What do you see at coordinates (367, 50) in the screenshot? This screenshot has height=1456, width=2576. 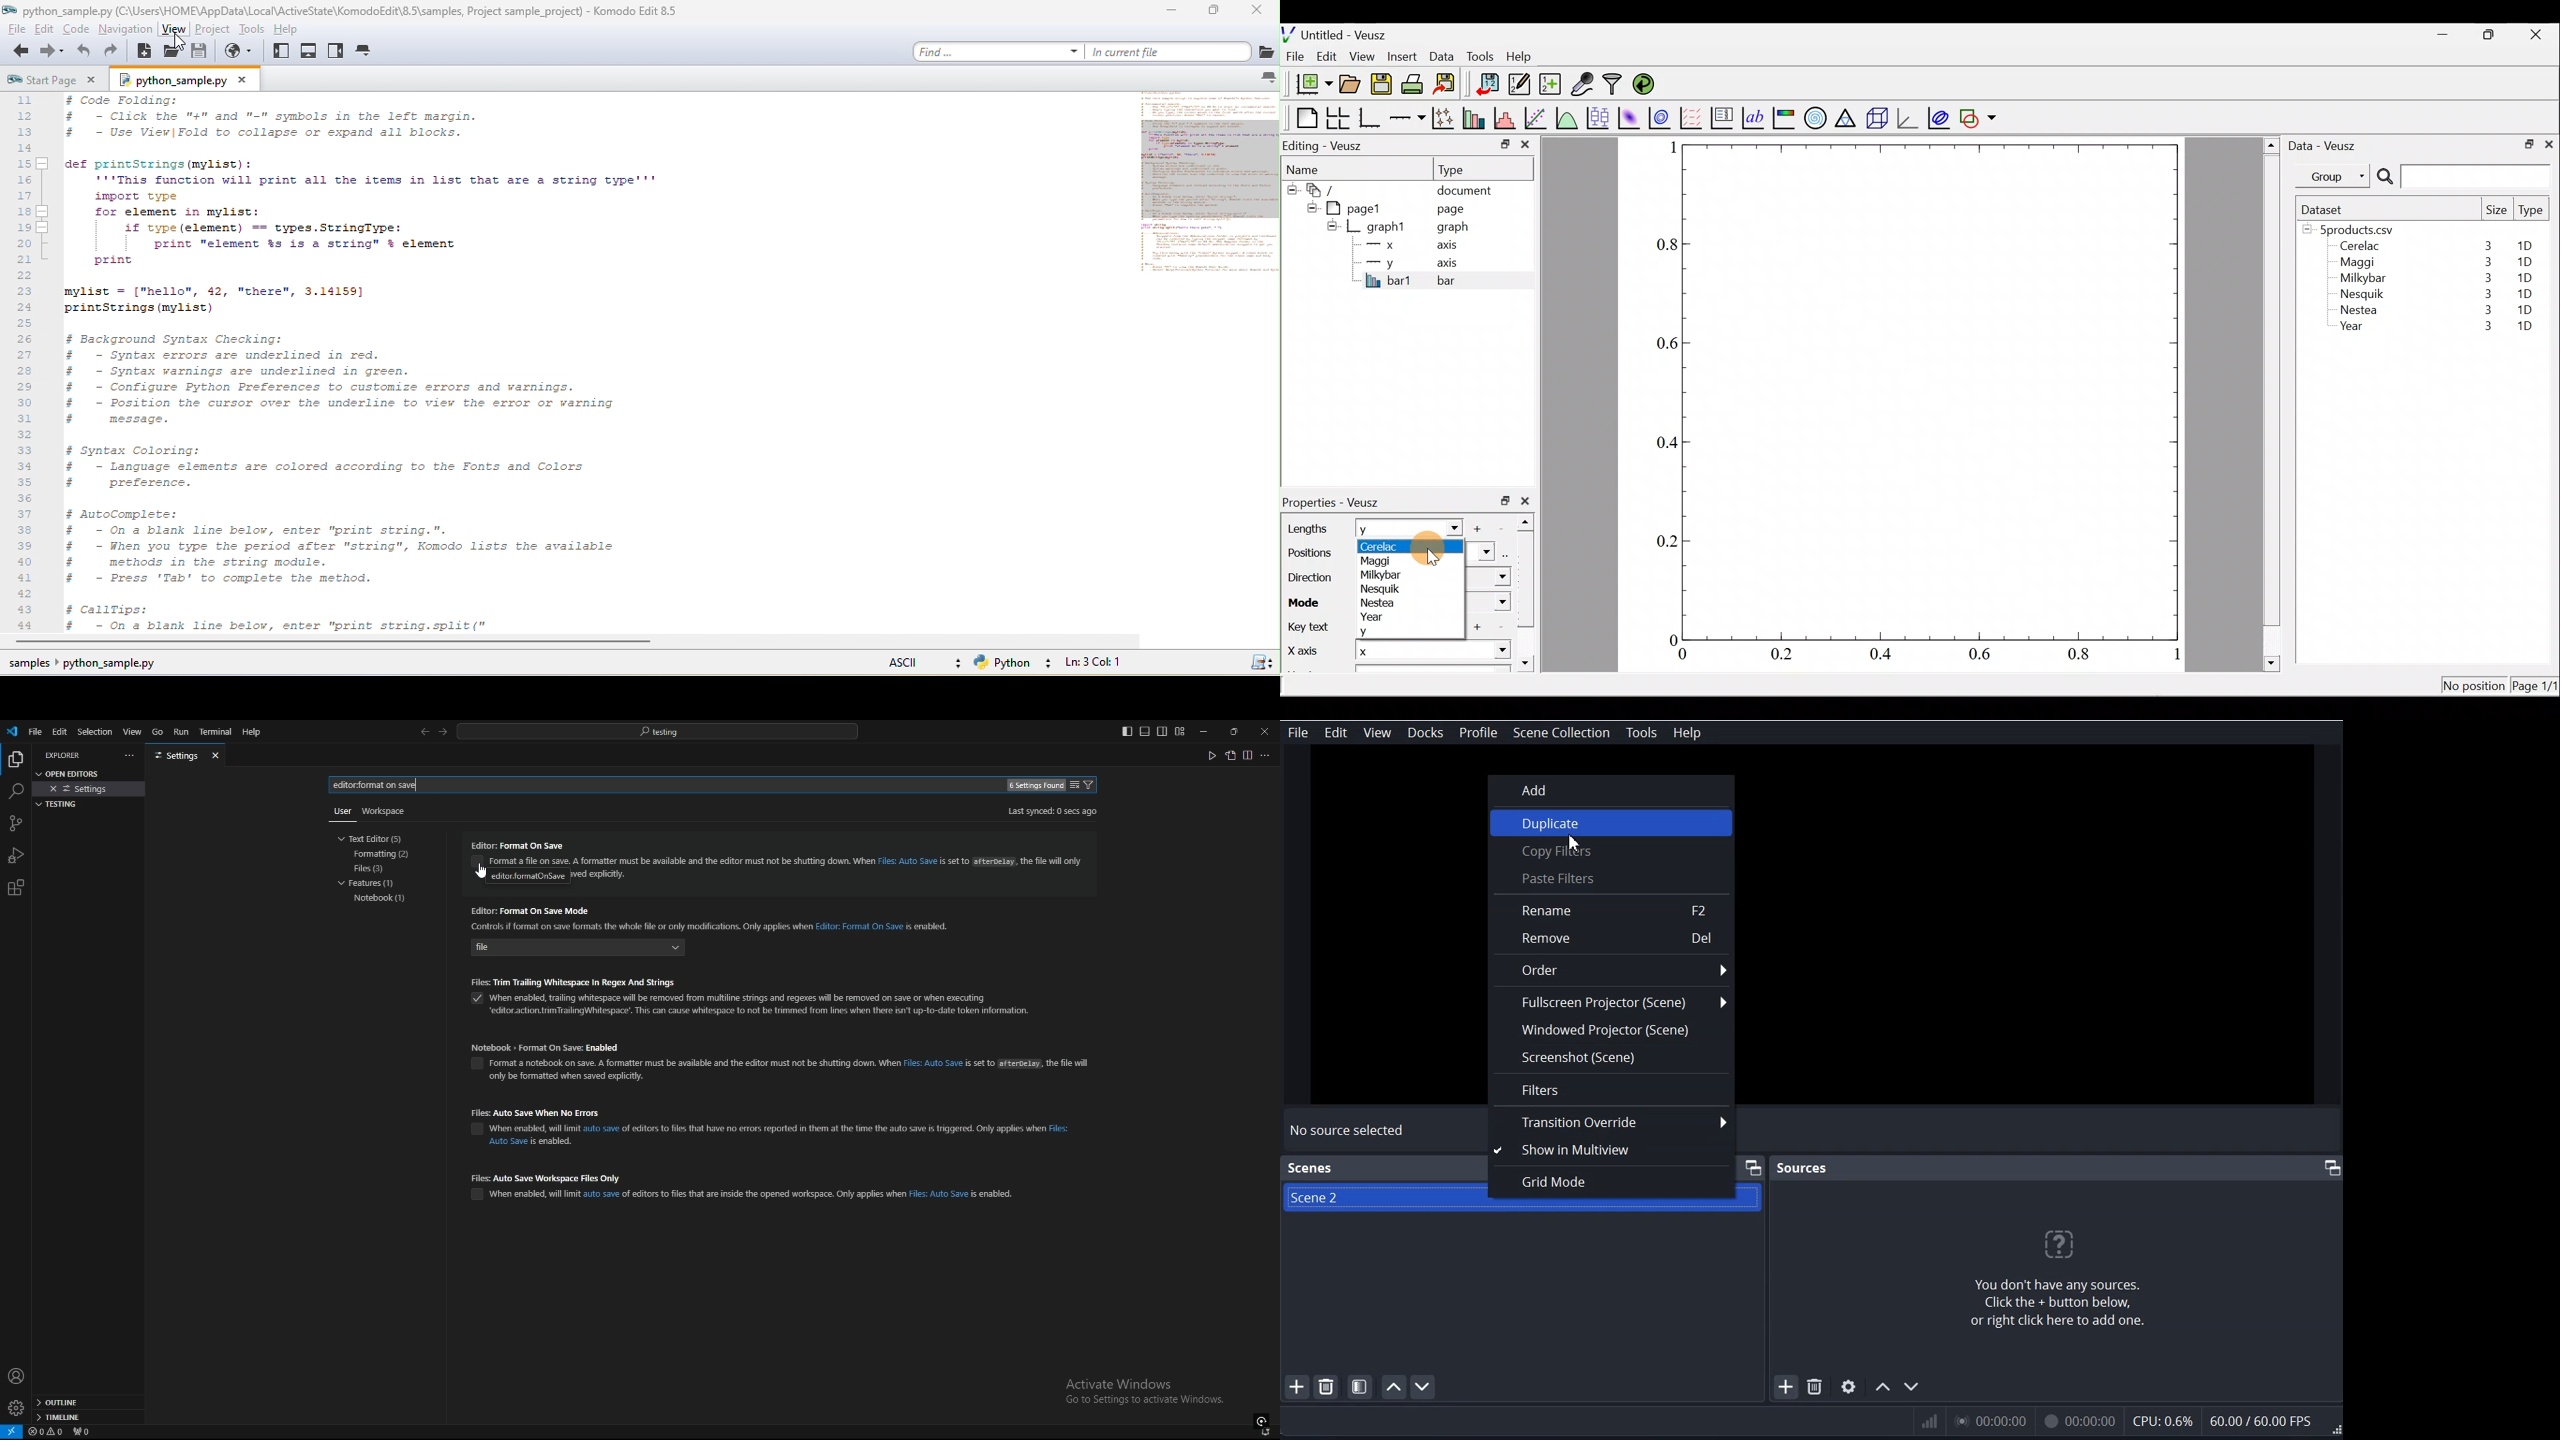 I see `tab` at bounding box center [367, 50].